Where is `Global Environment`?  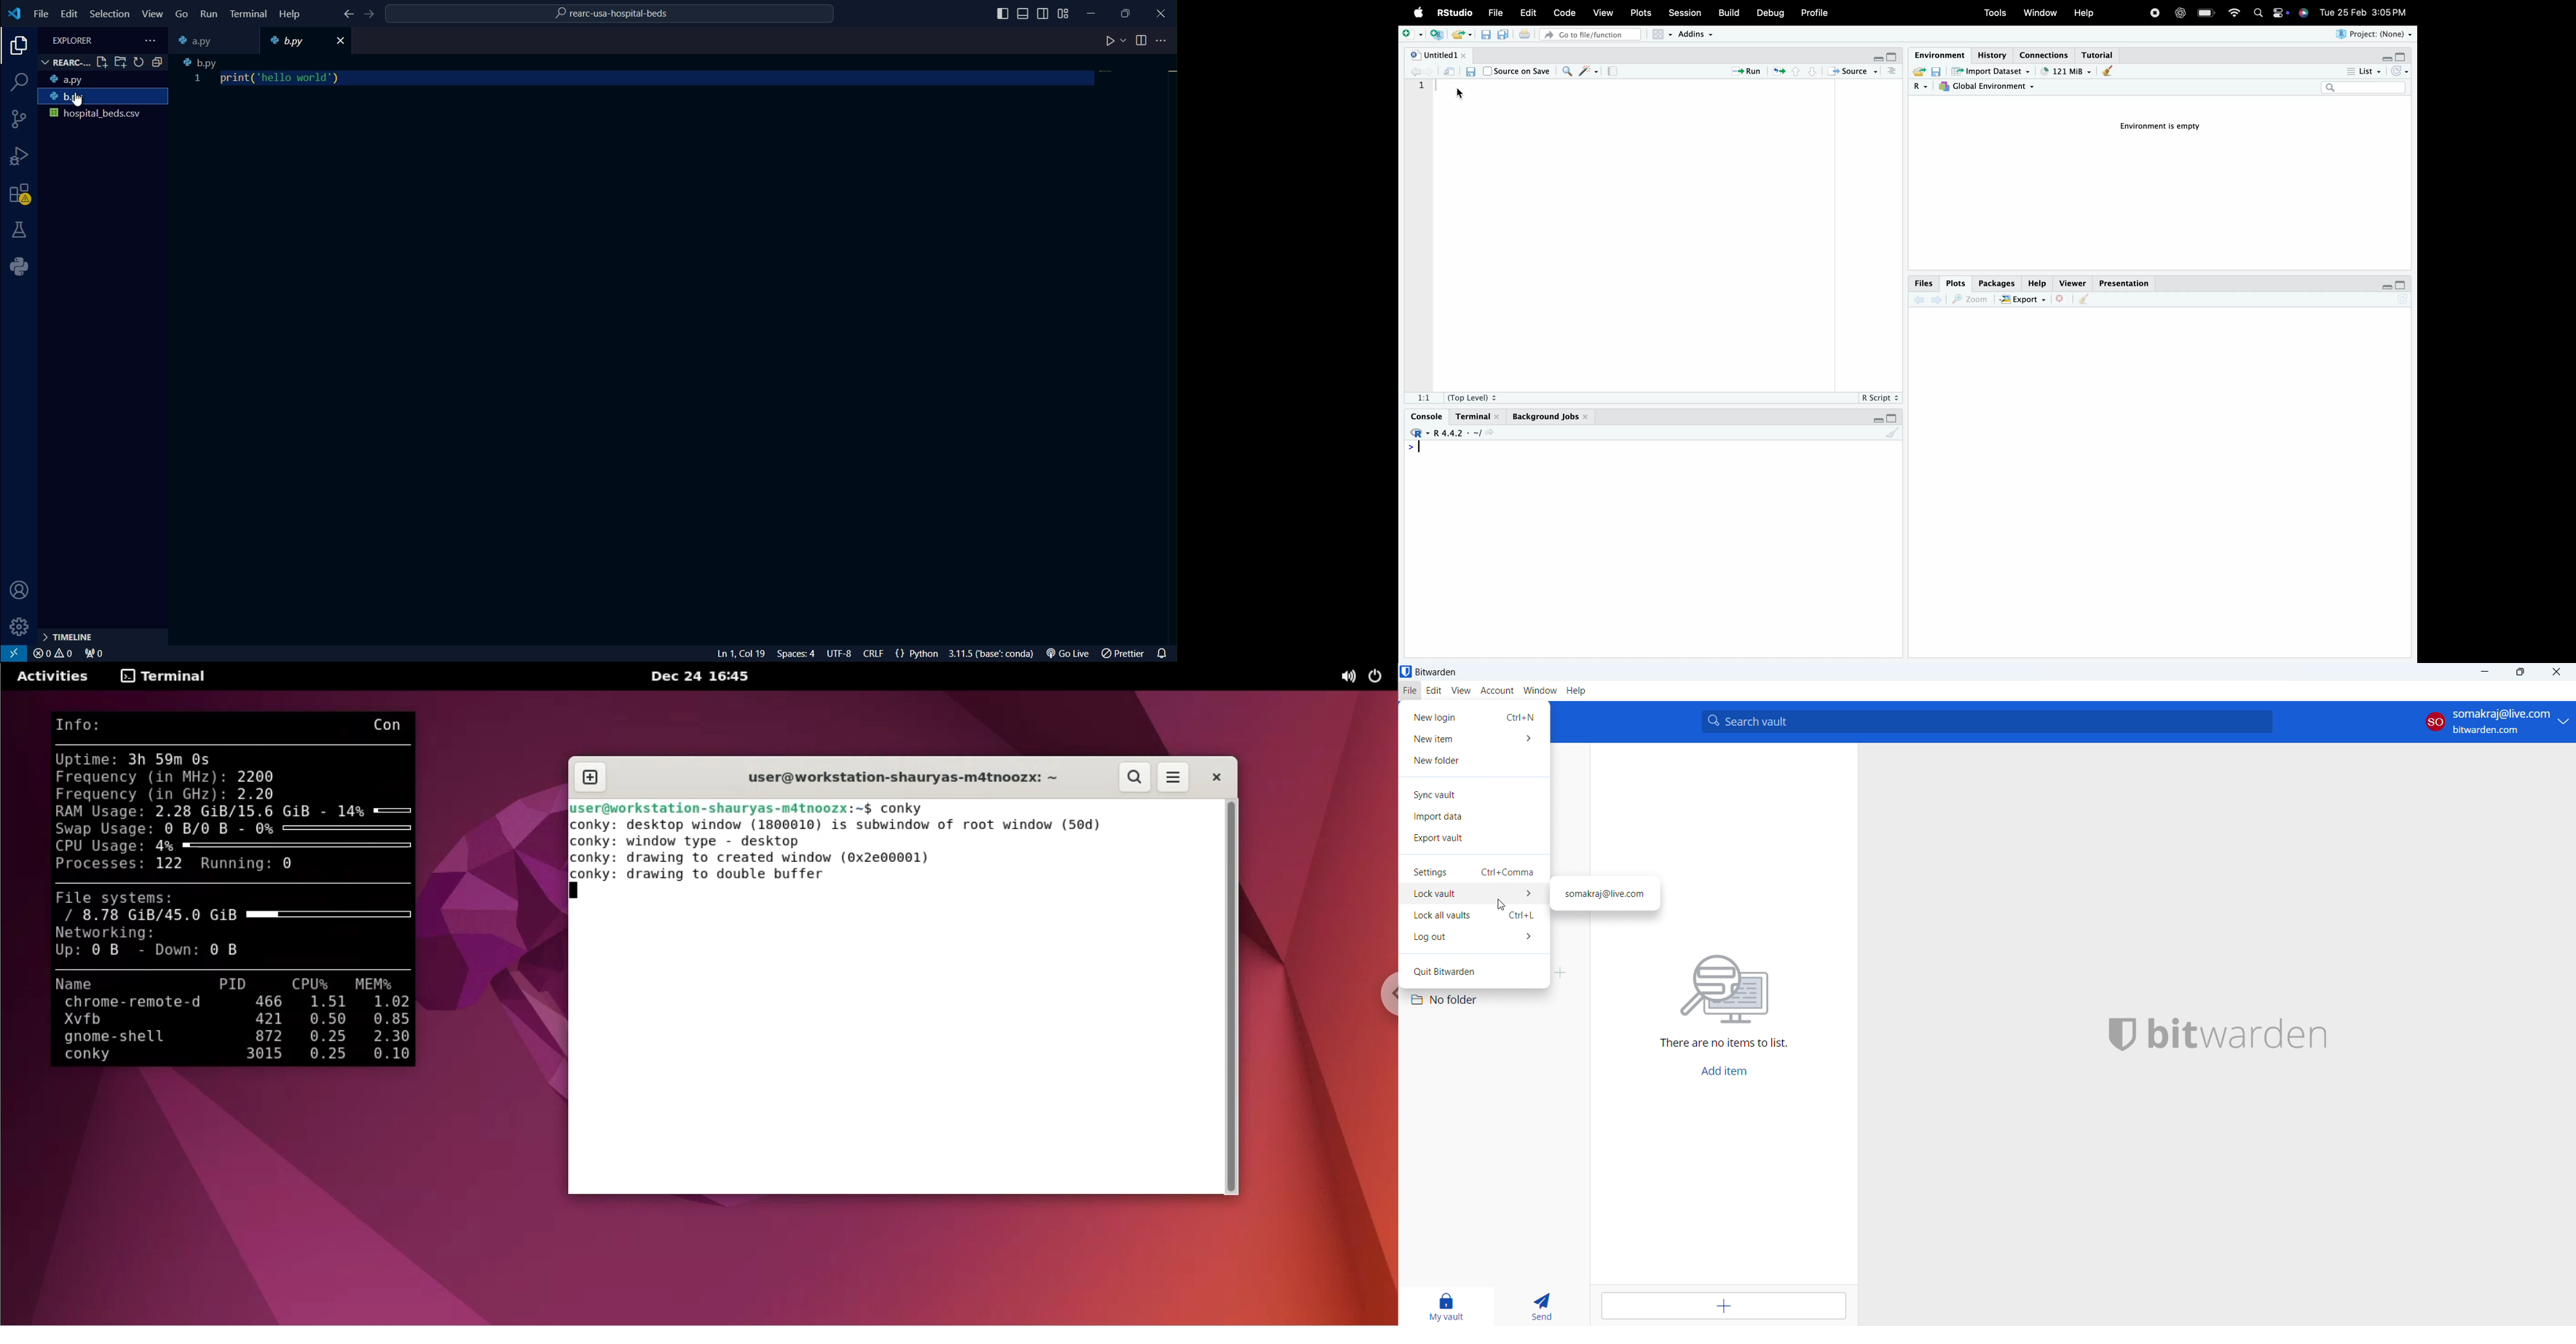
Global Environment is located at coordinates (1989, 87).